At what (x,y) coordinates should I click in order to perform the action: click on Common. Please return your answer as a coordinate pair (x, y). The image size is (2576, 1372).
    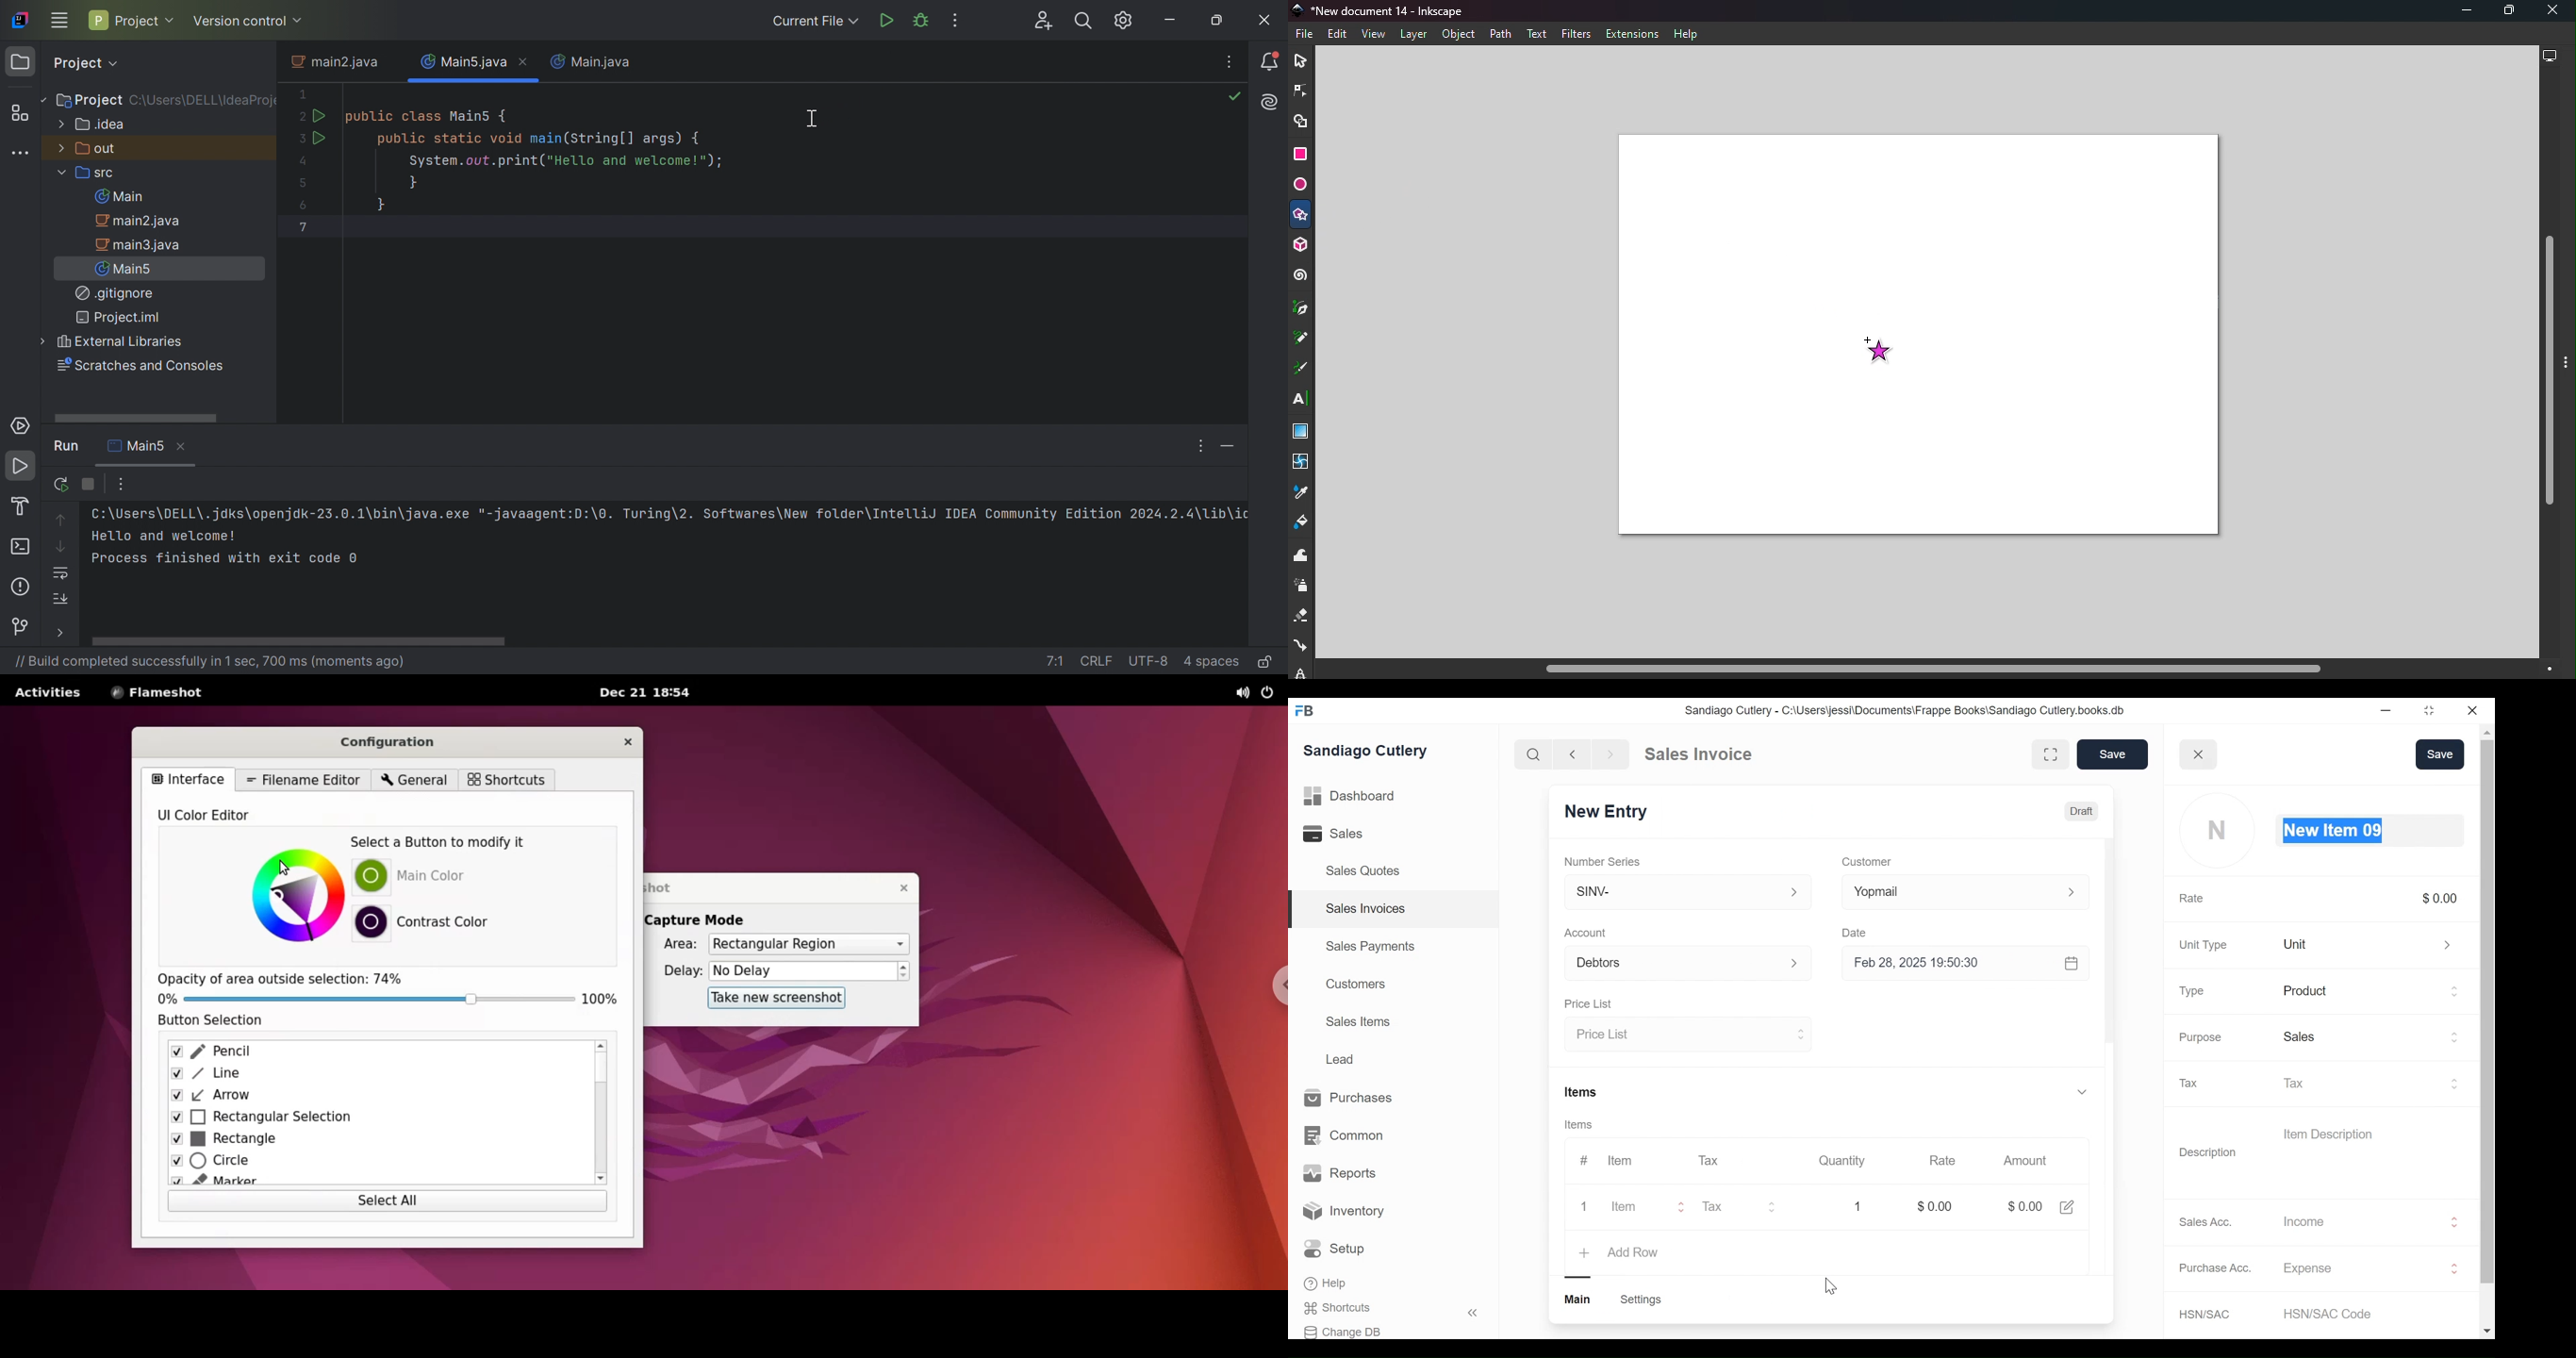
    Looking at the image, I should click on (1346, 1136).